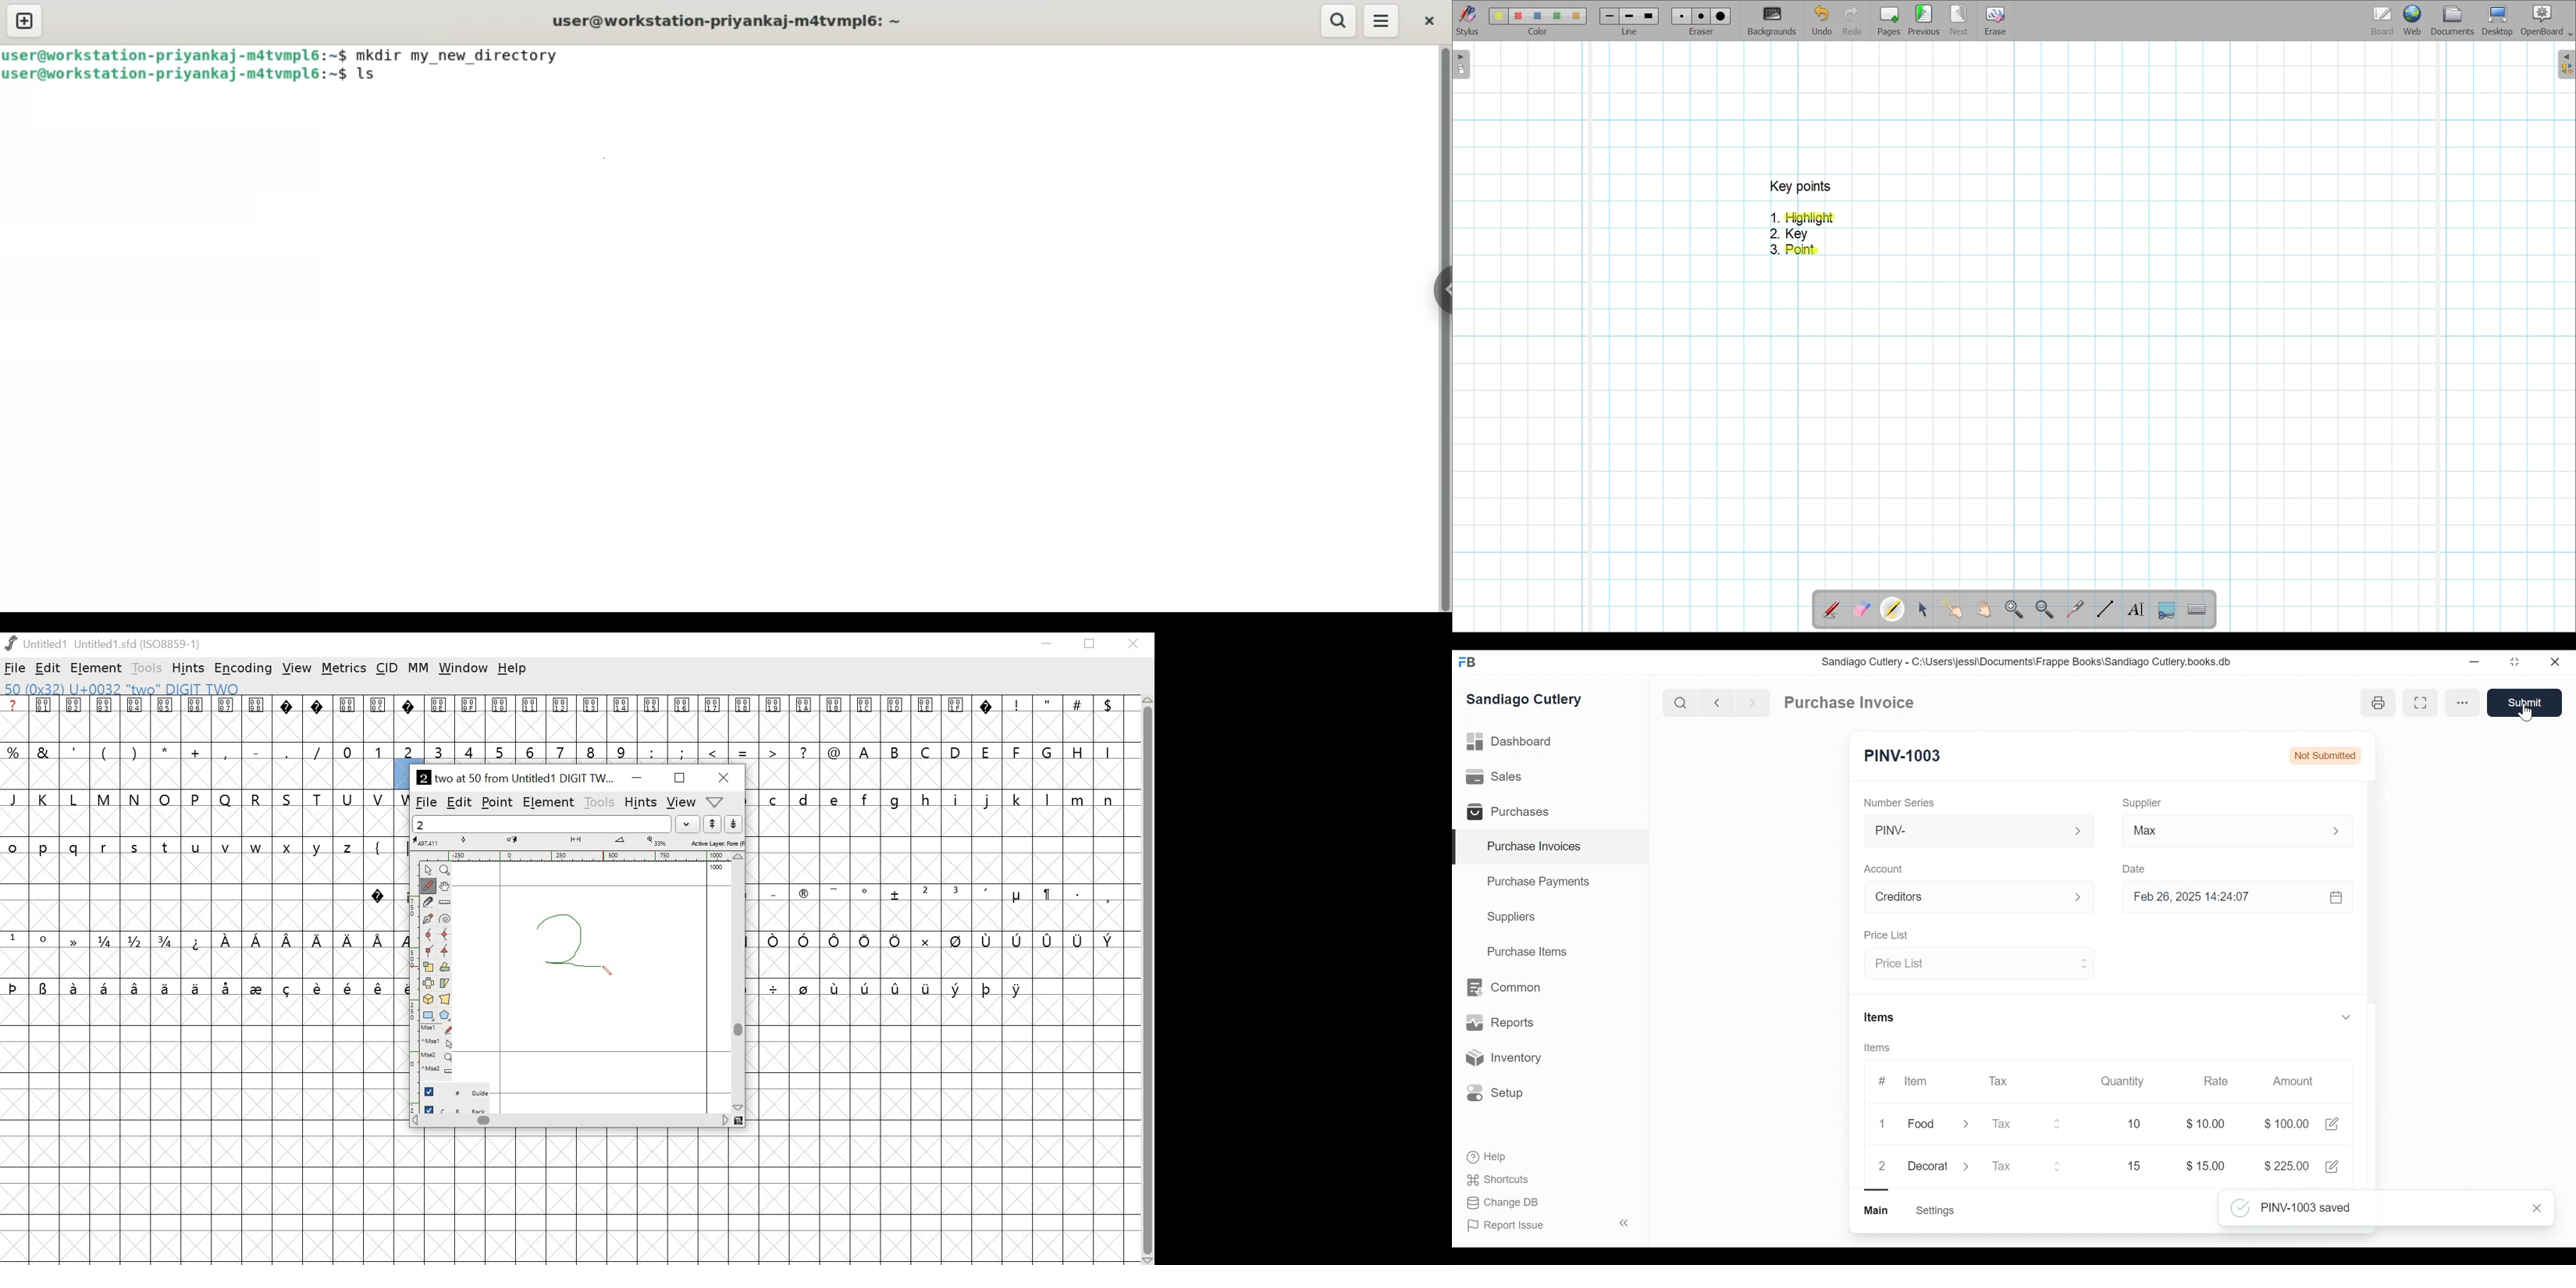 The width and height of the screenshot is (2576, 1288). Describe the element at coordinates (1512, 917) in the screenshot. I see `Suppliers` at that location.